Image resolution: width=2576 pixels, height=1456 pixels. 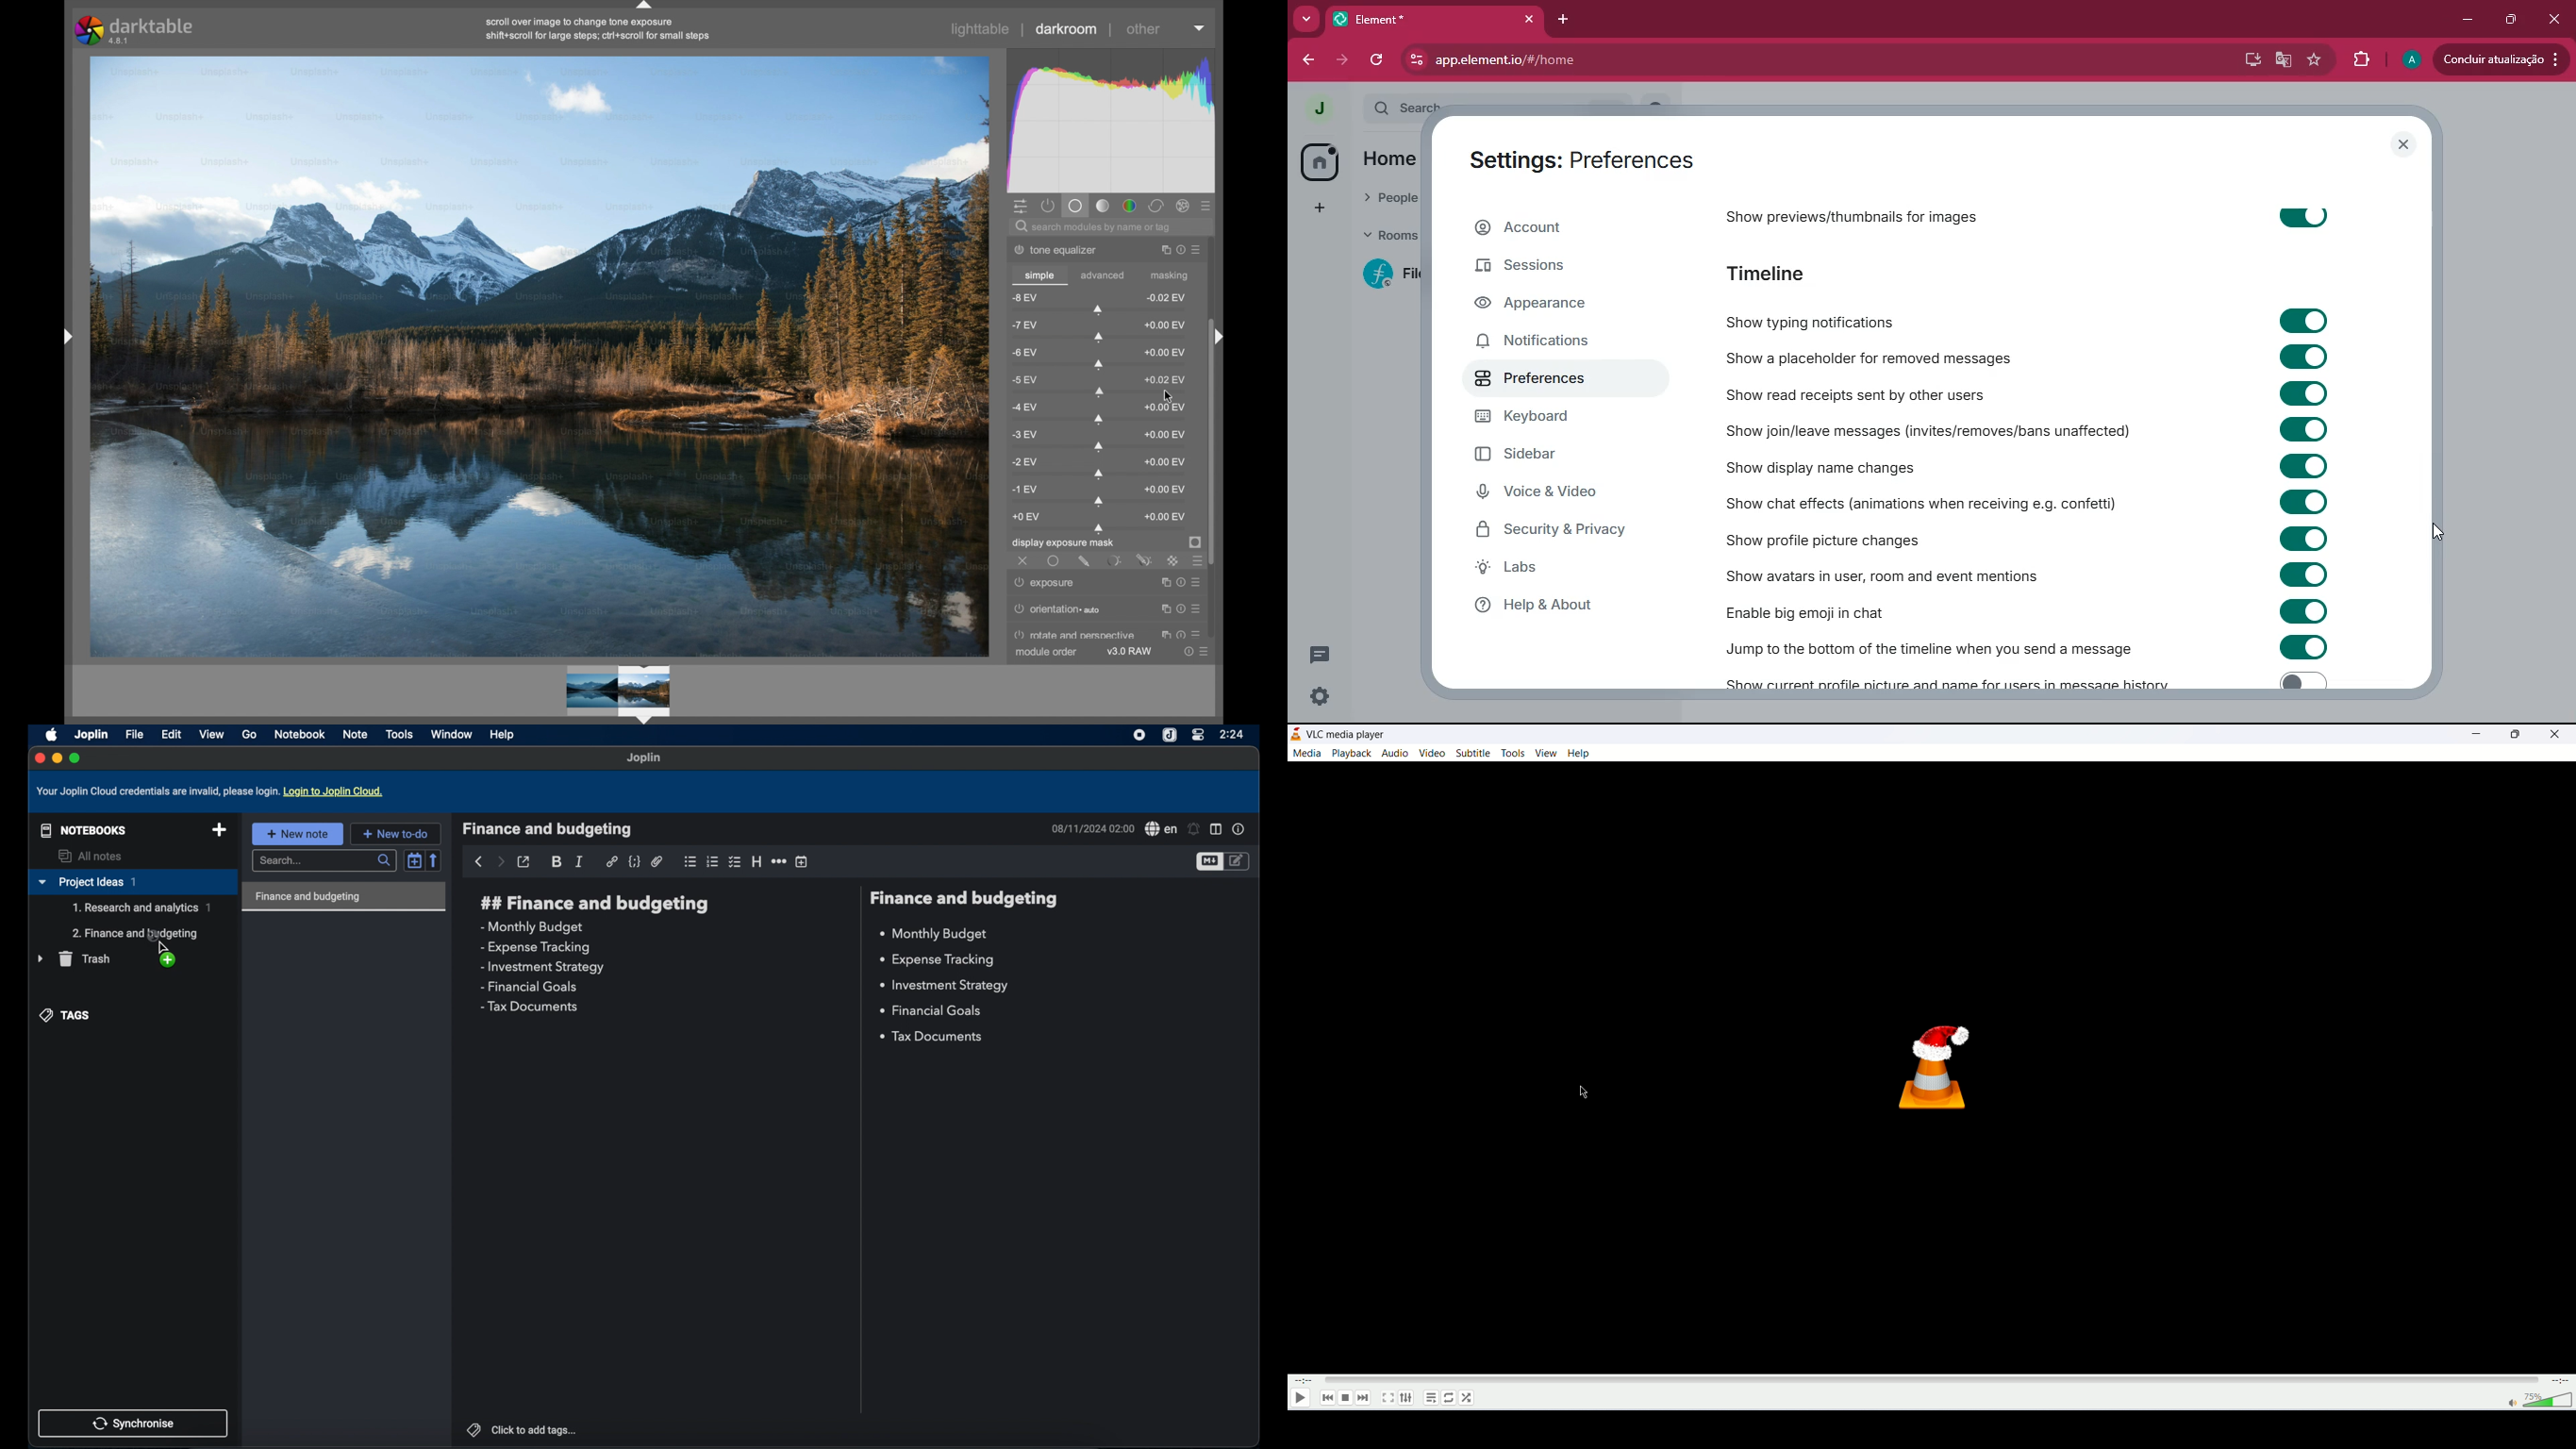 What do you see at coordinates (2302, 465) in the screenshot?
I see `toggle on ` at bounding box center [2302, 465].